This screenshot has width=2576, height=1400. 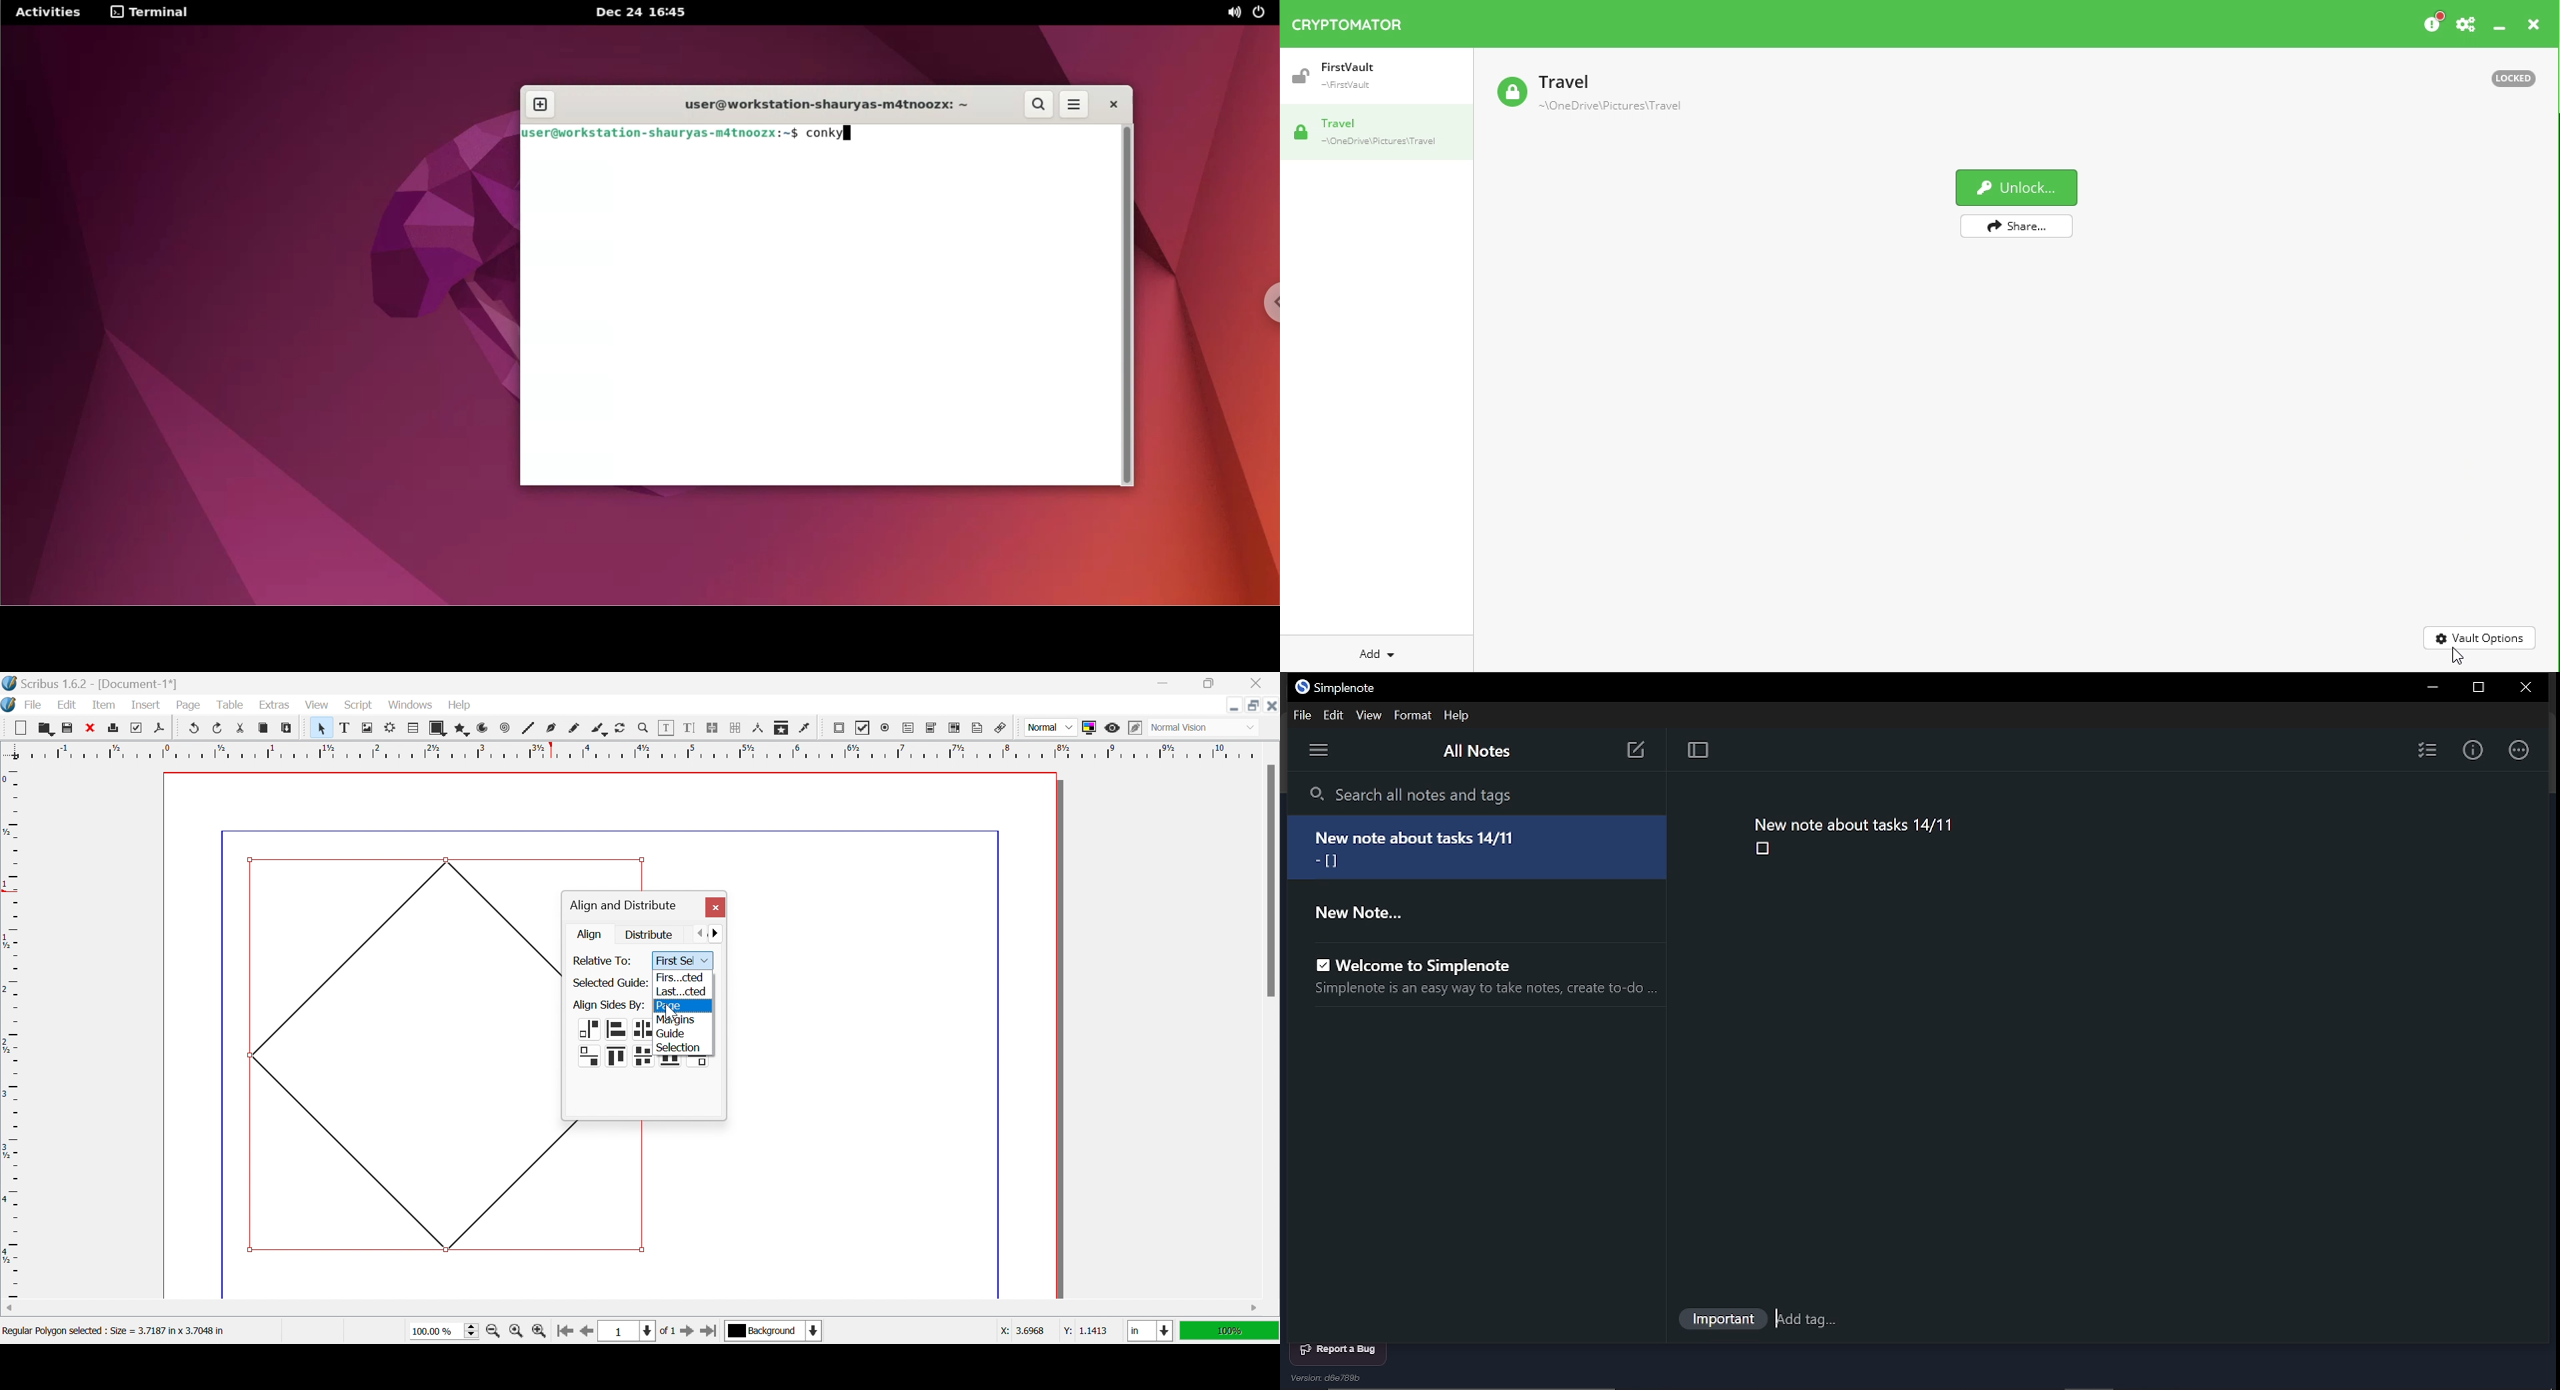 I want to click on Render frame, so click(x=390, y=727).